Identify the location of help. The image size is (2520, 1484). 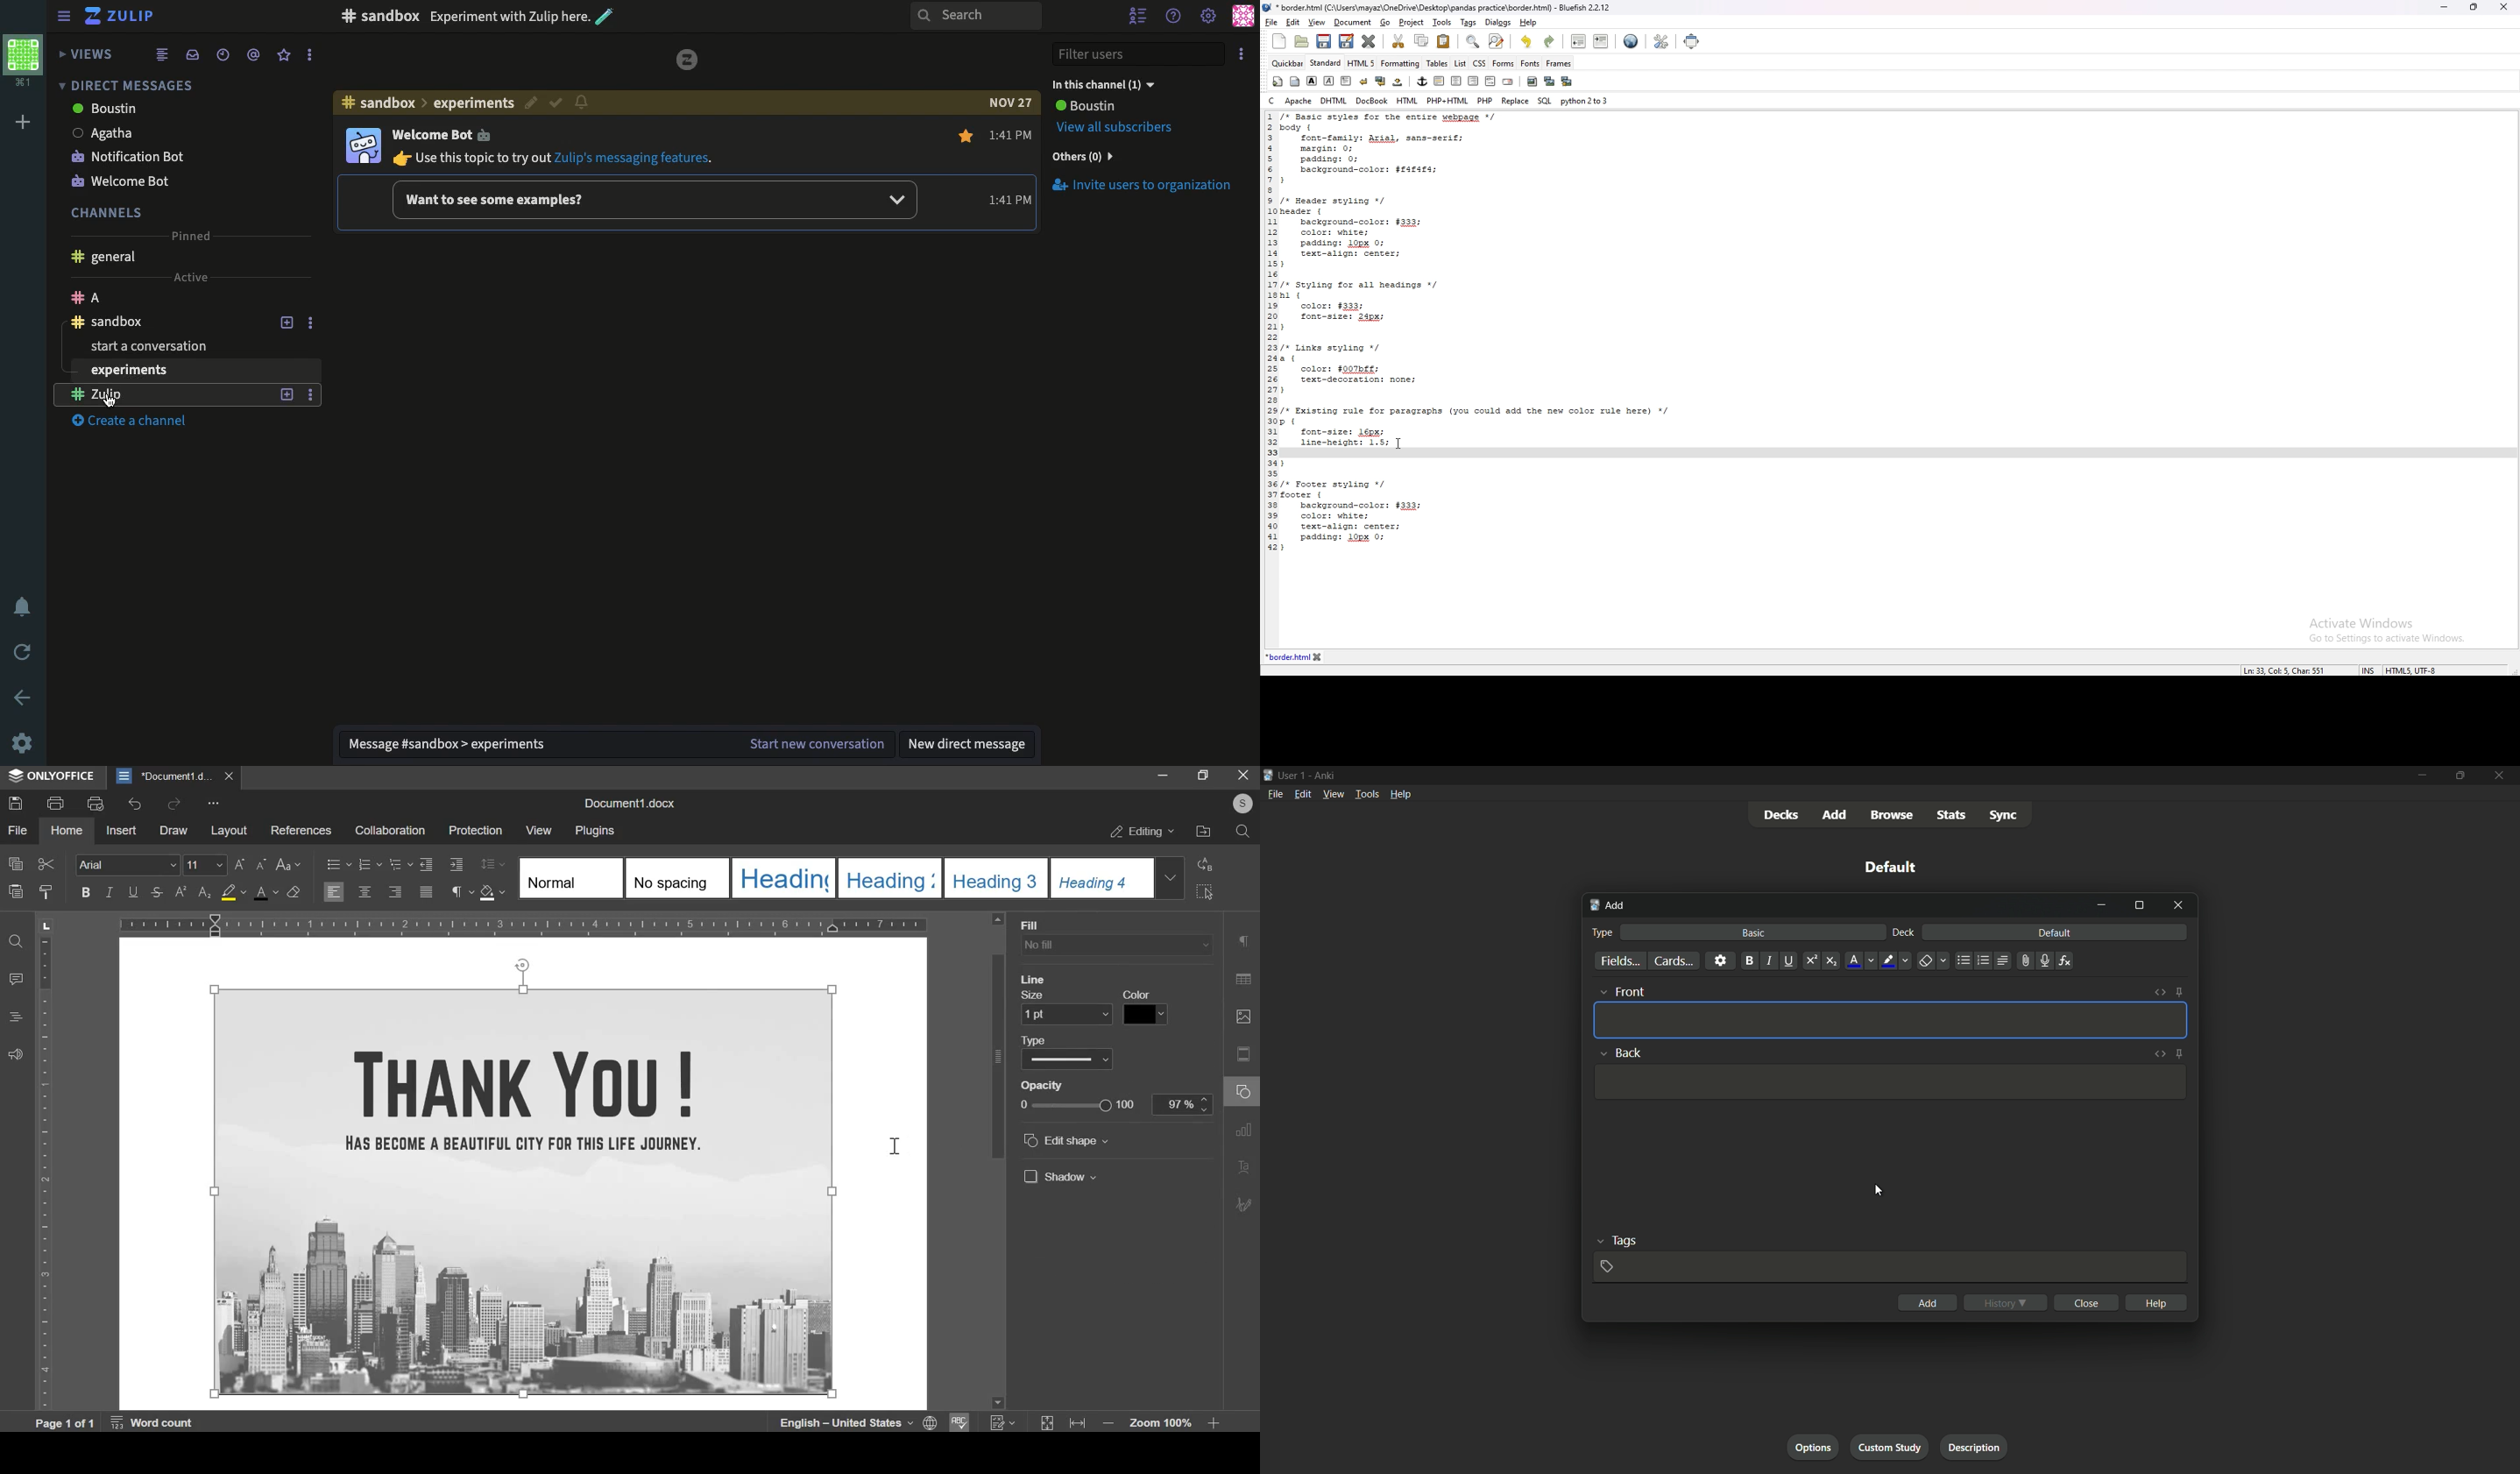
(2156, 1303).